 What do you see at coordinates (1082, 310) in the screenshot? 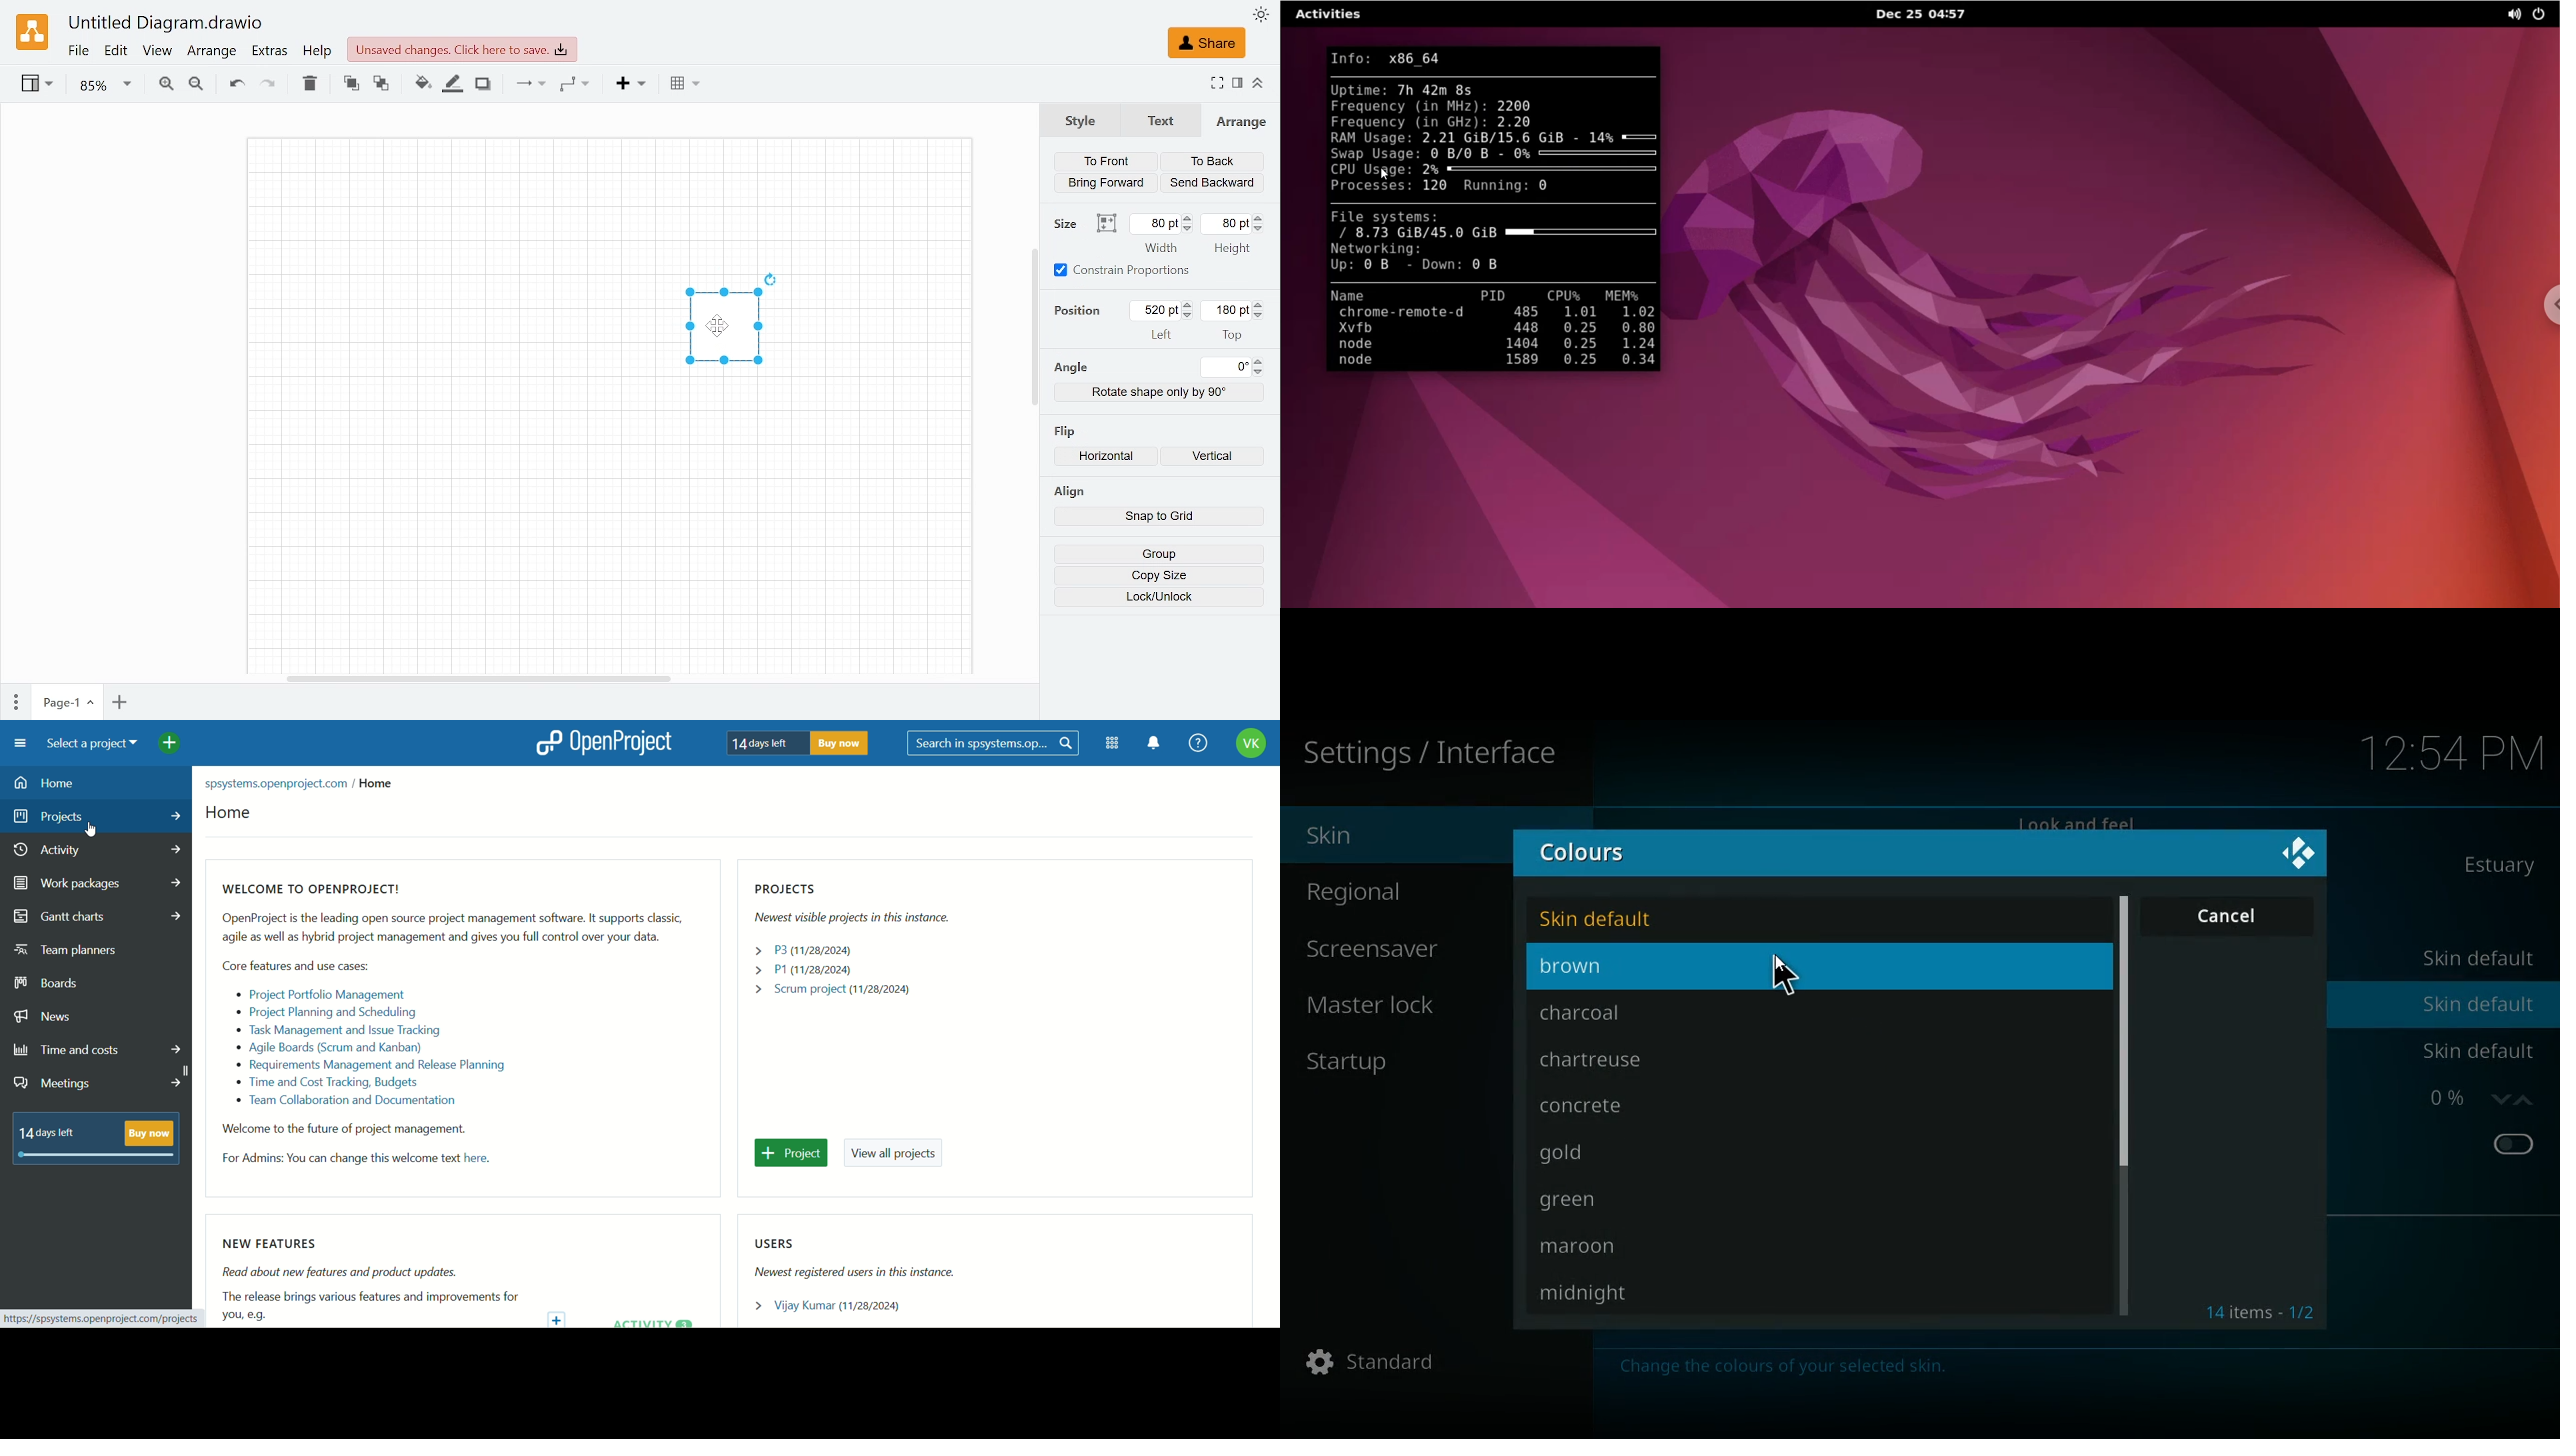
I see `position` at bounding box center [1082, 310].